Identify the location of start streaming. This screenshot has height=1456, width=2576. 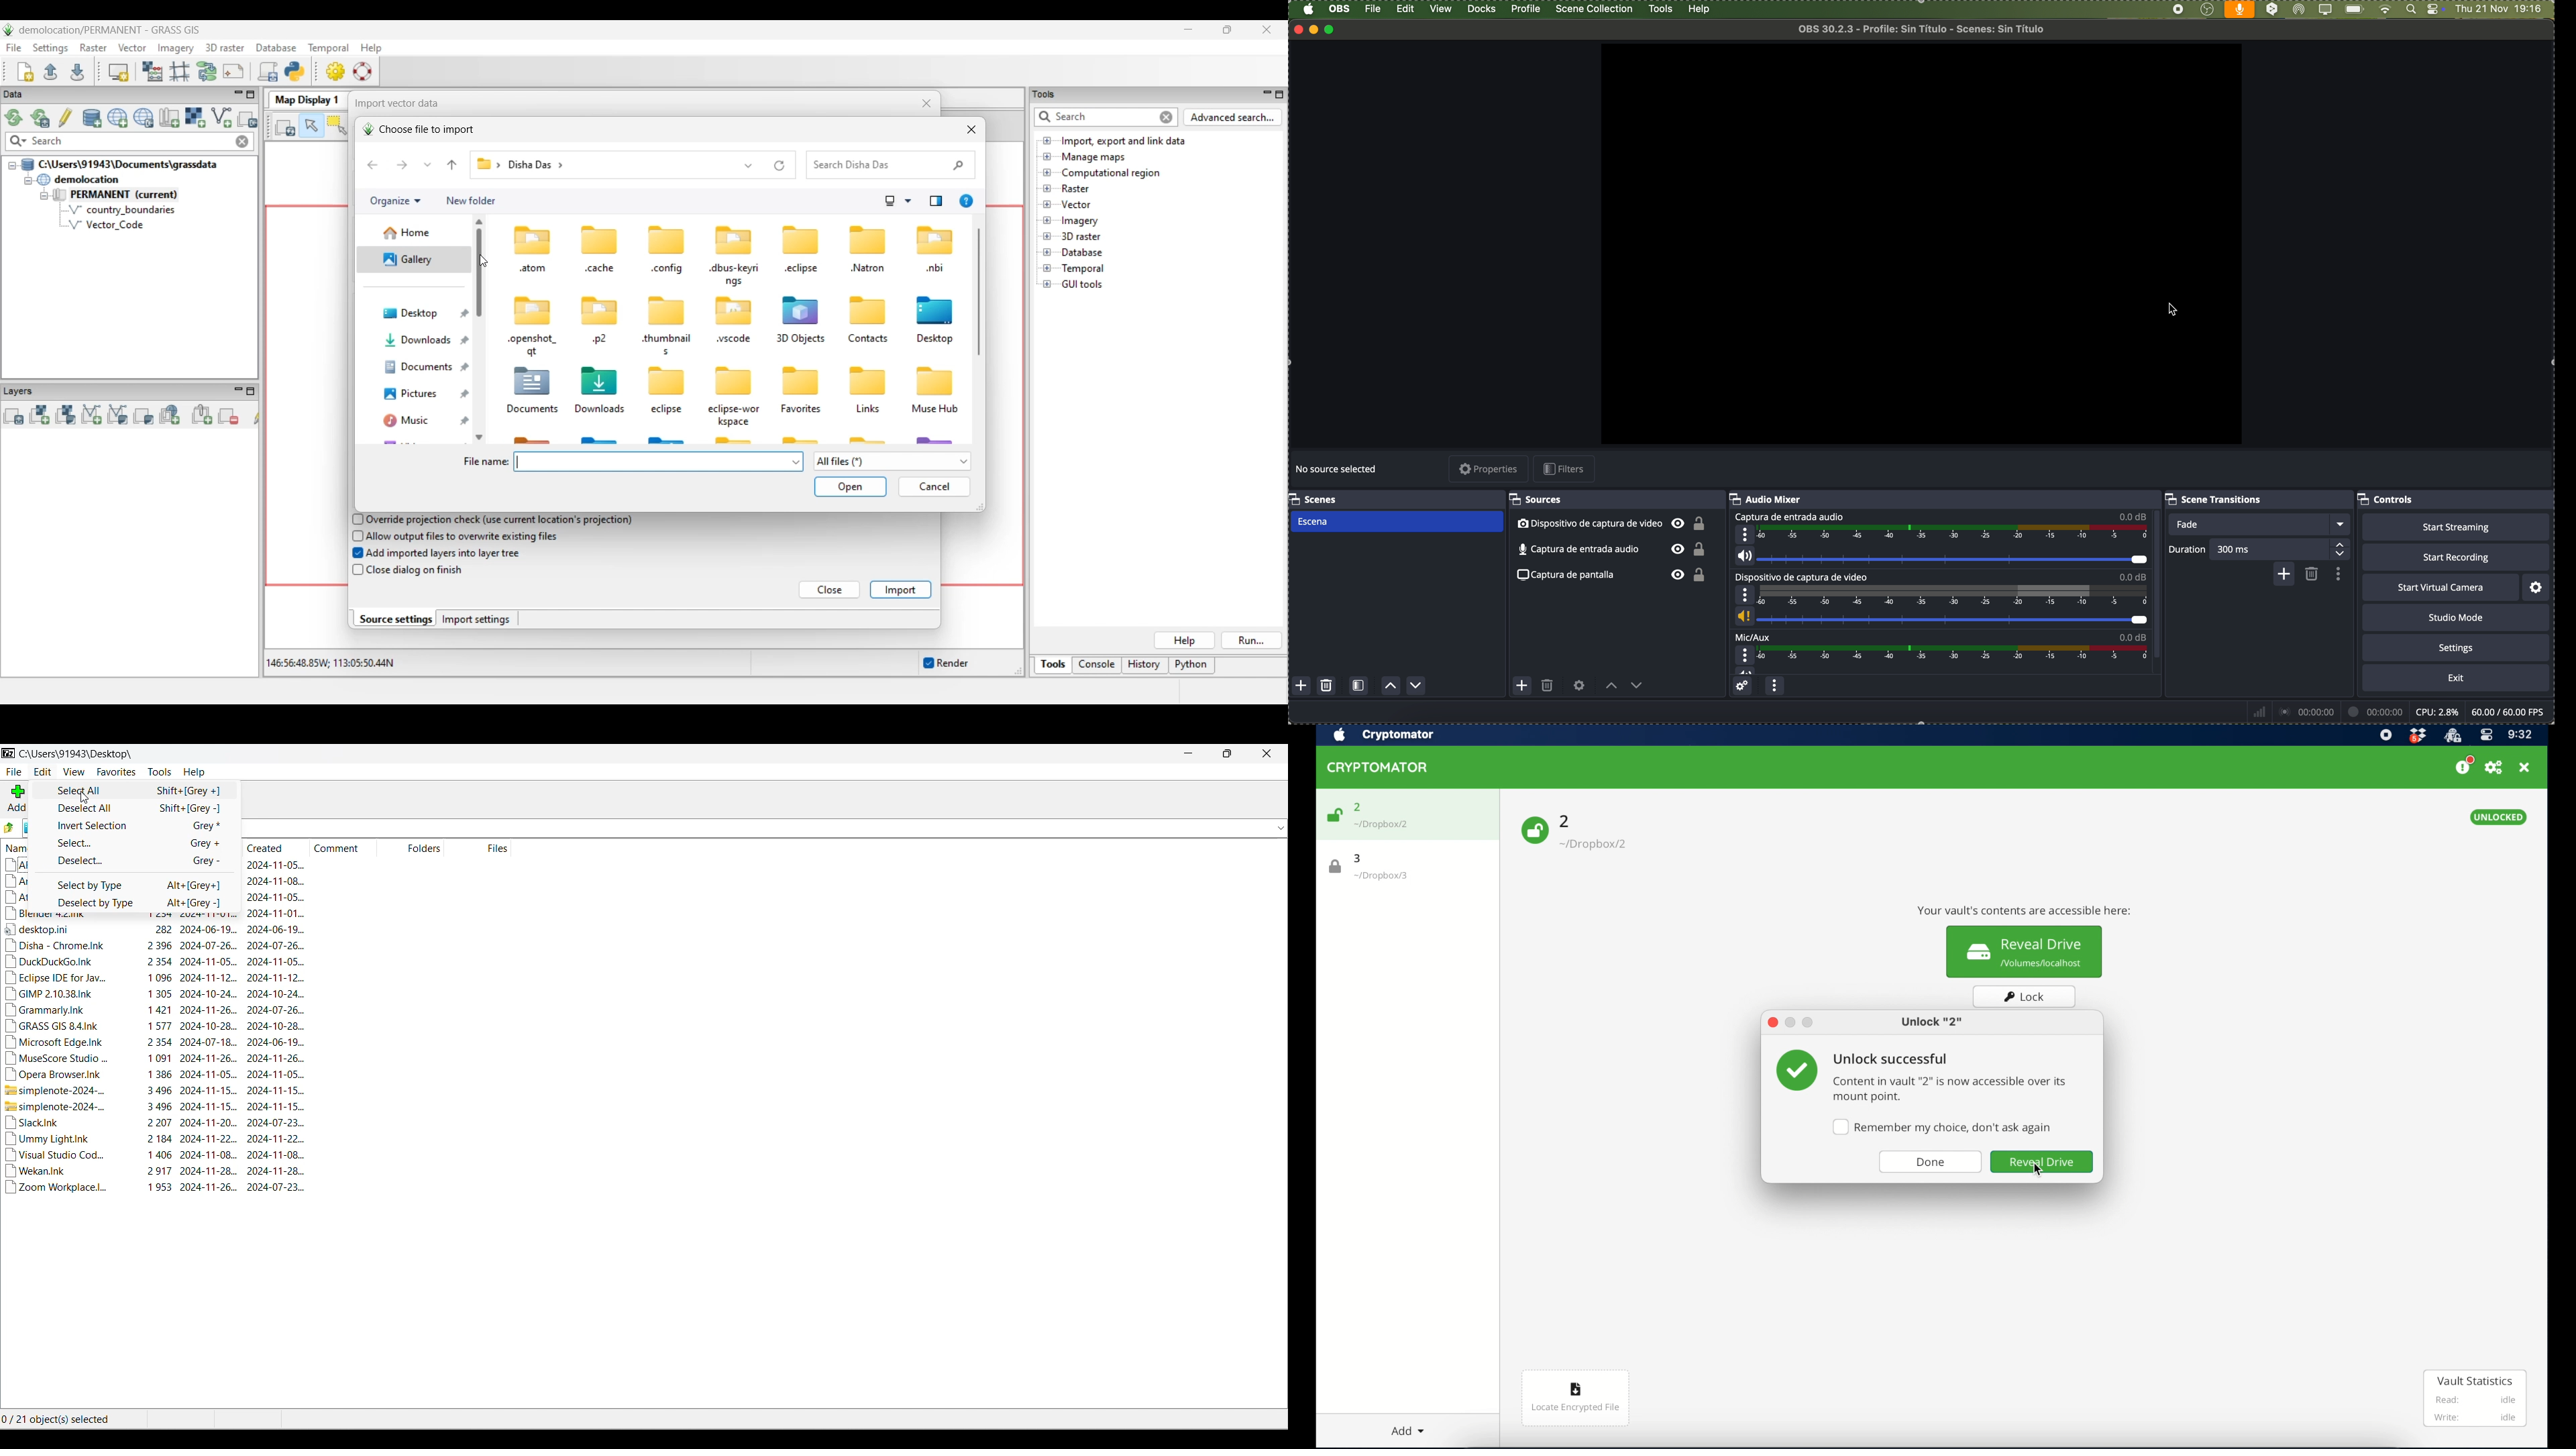
(2455, 527).